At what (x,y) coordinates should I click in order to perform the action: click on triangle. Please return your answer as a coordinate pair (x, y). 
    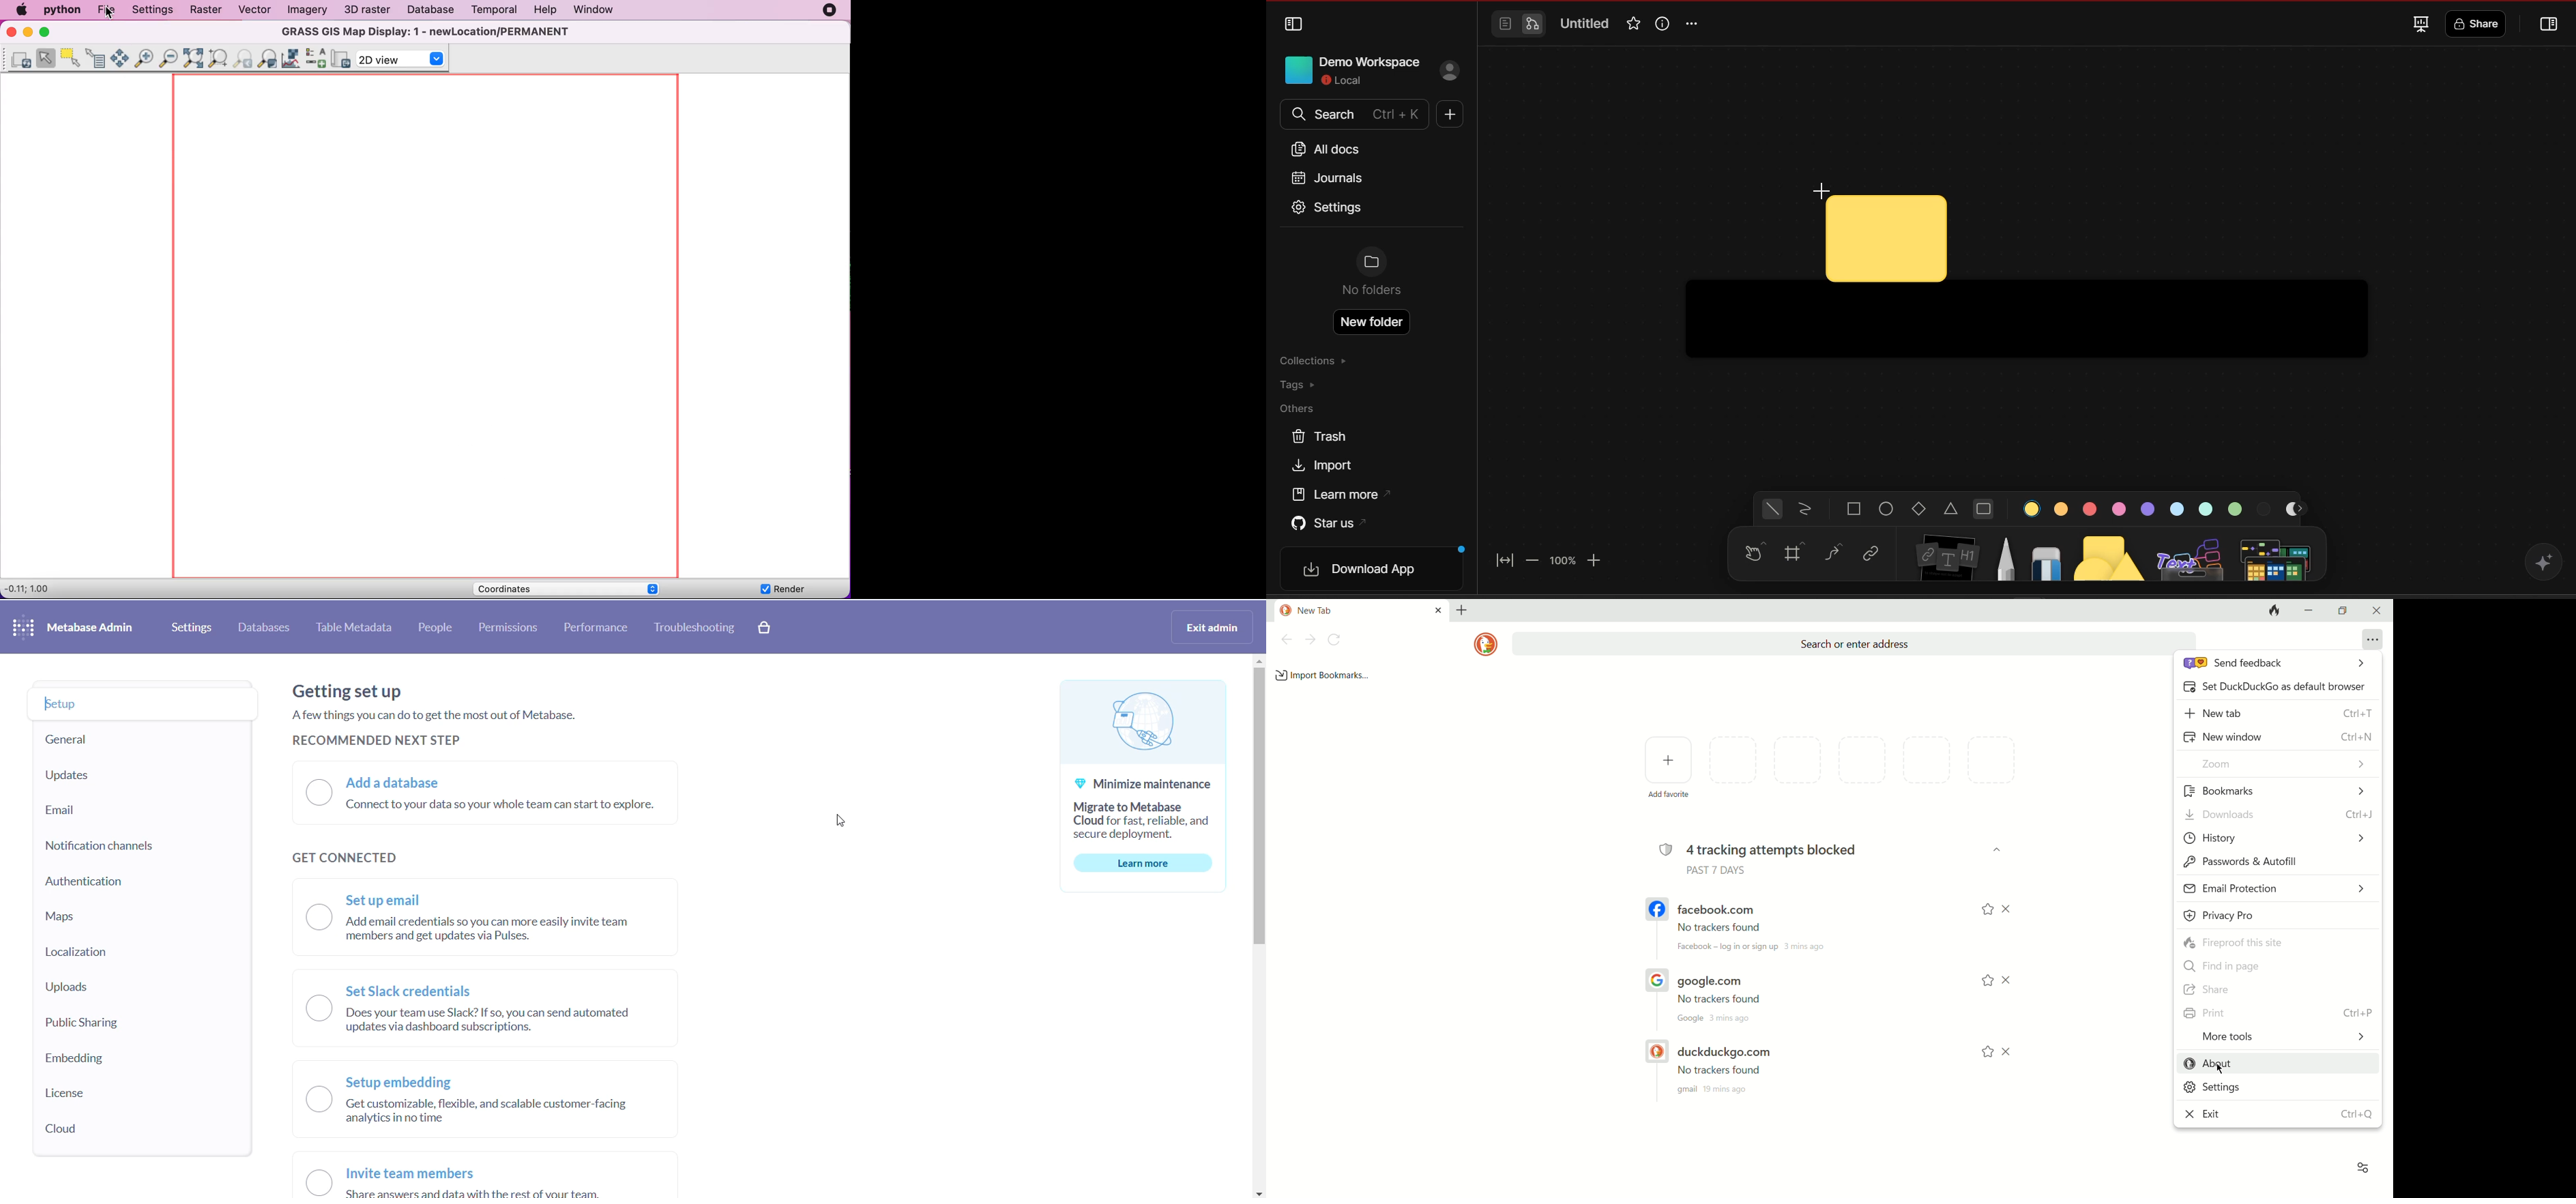
    Looking at the image, I should click on (1952, 510).